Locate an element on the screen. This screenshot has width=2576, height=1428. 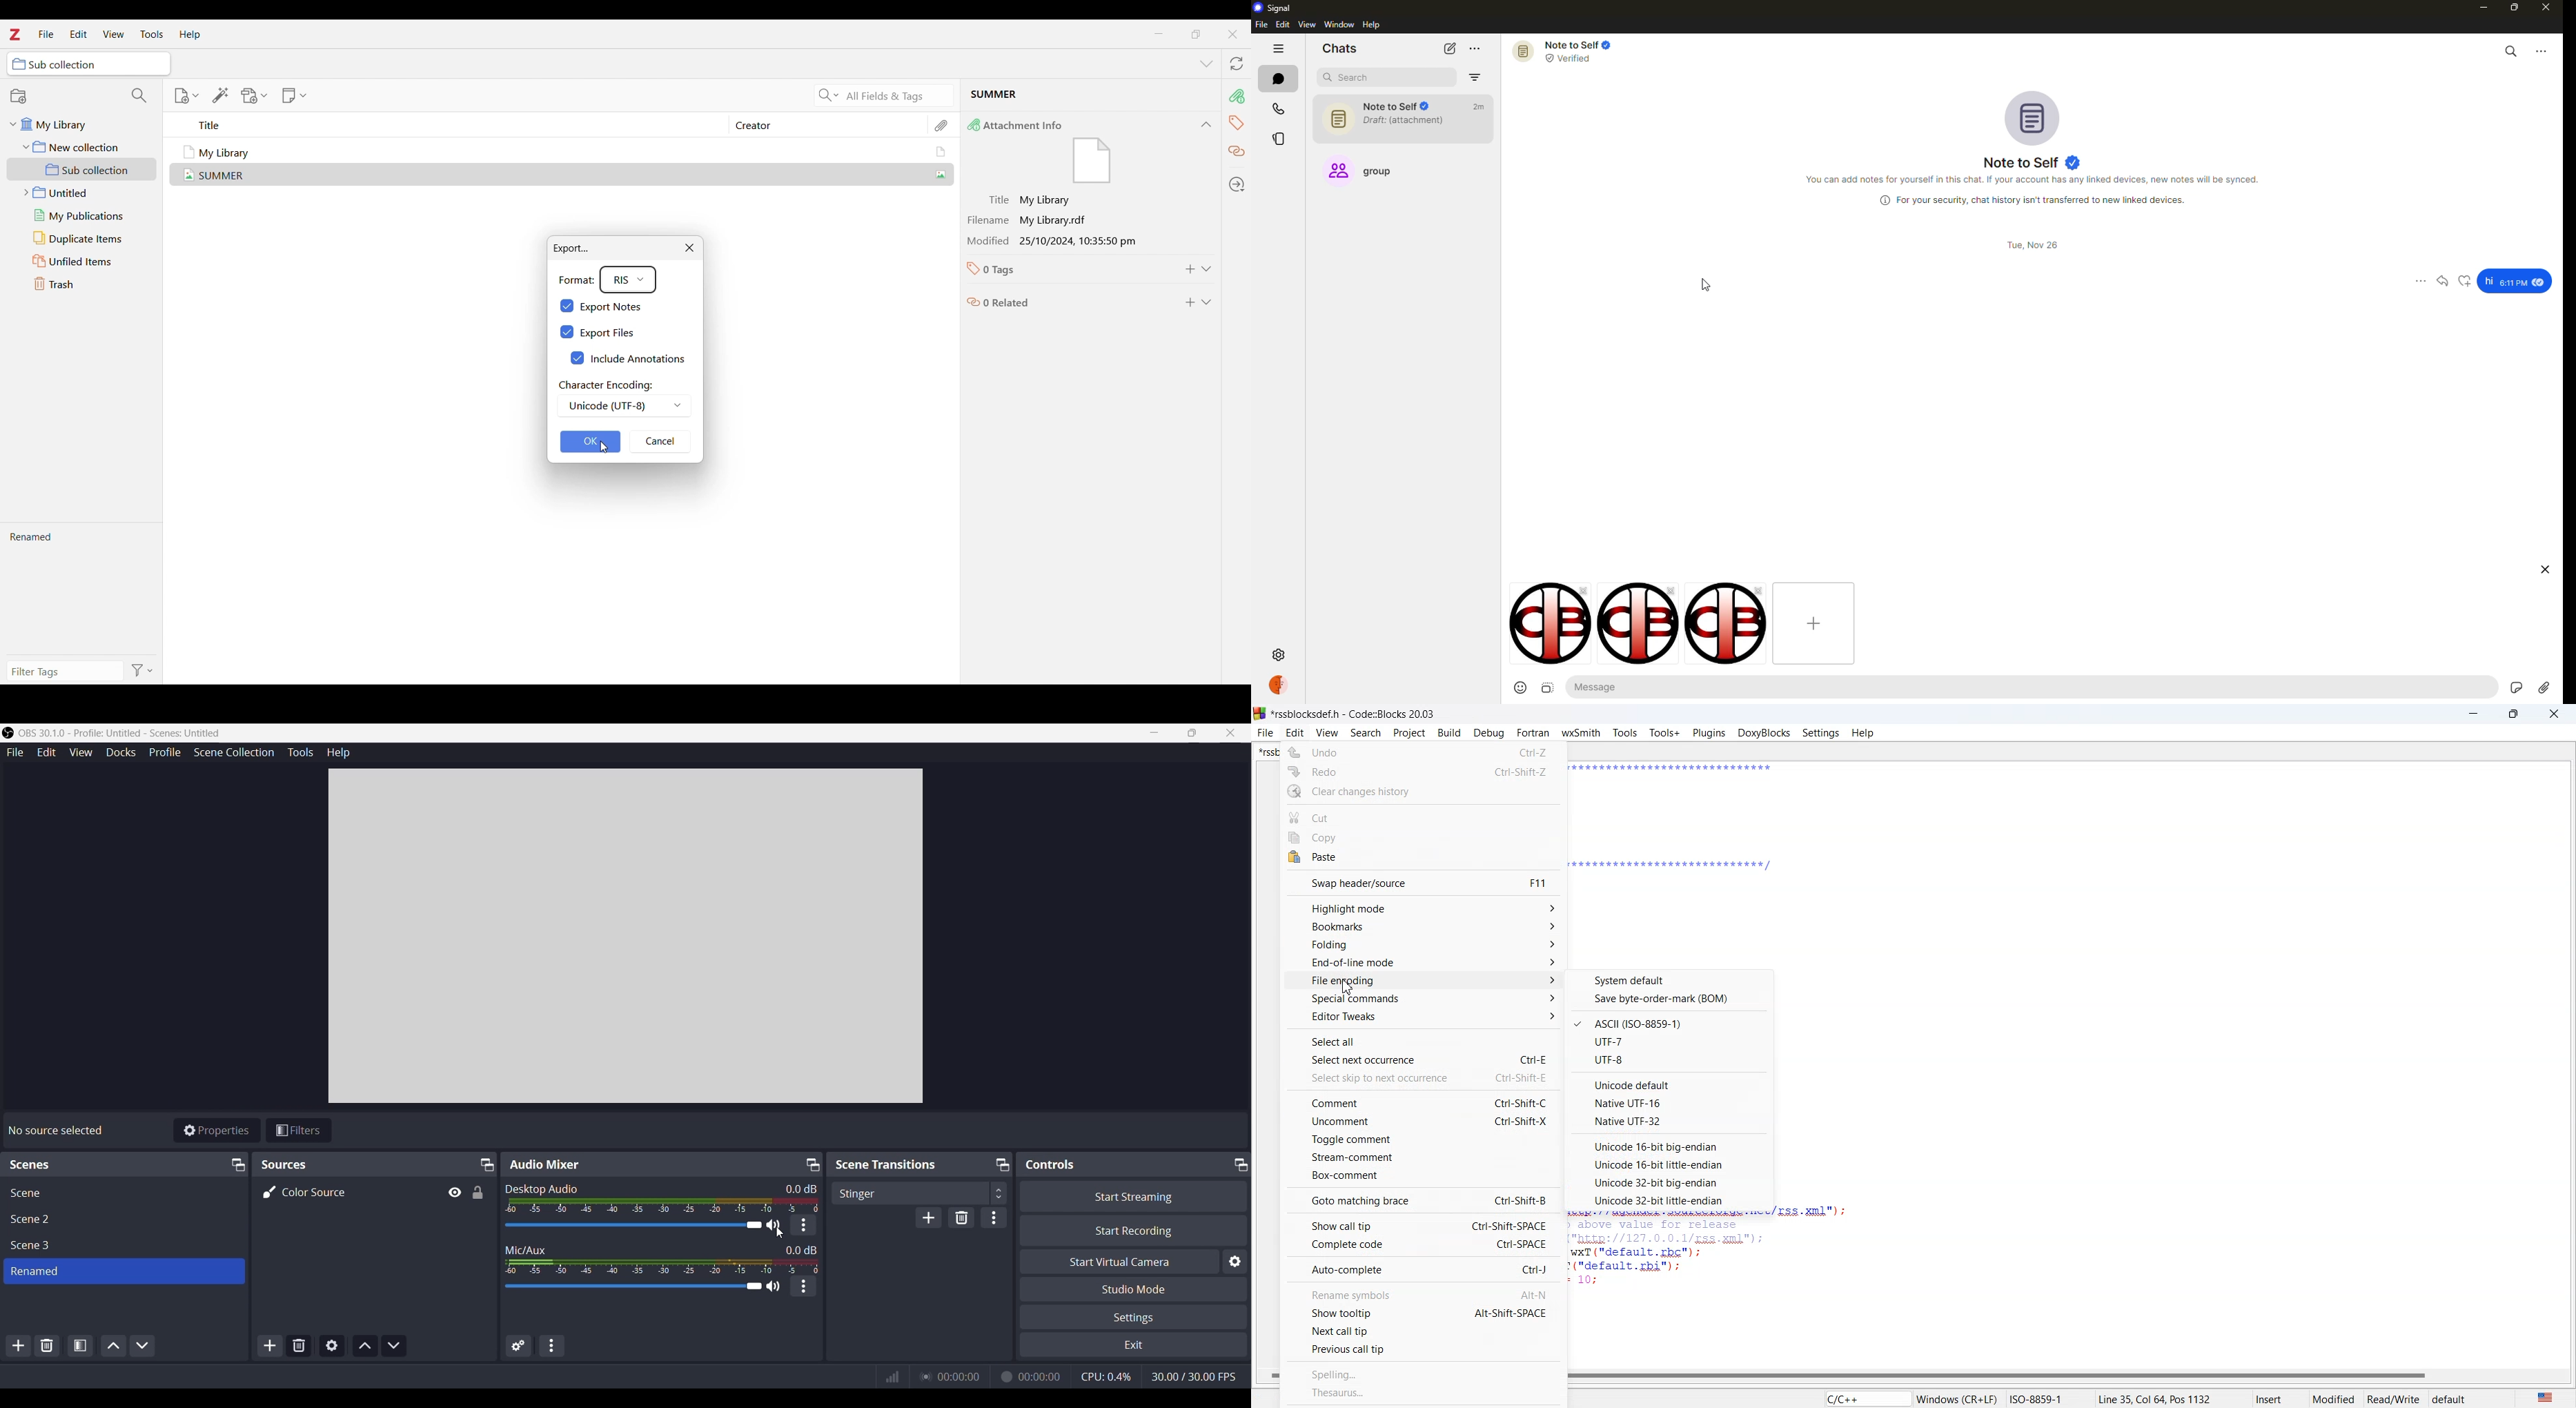
Current volume of Mic/Aux is located at coordinates (801, 1250).